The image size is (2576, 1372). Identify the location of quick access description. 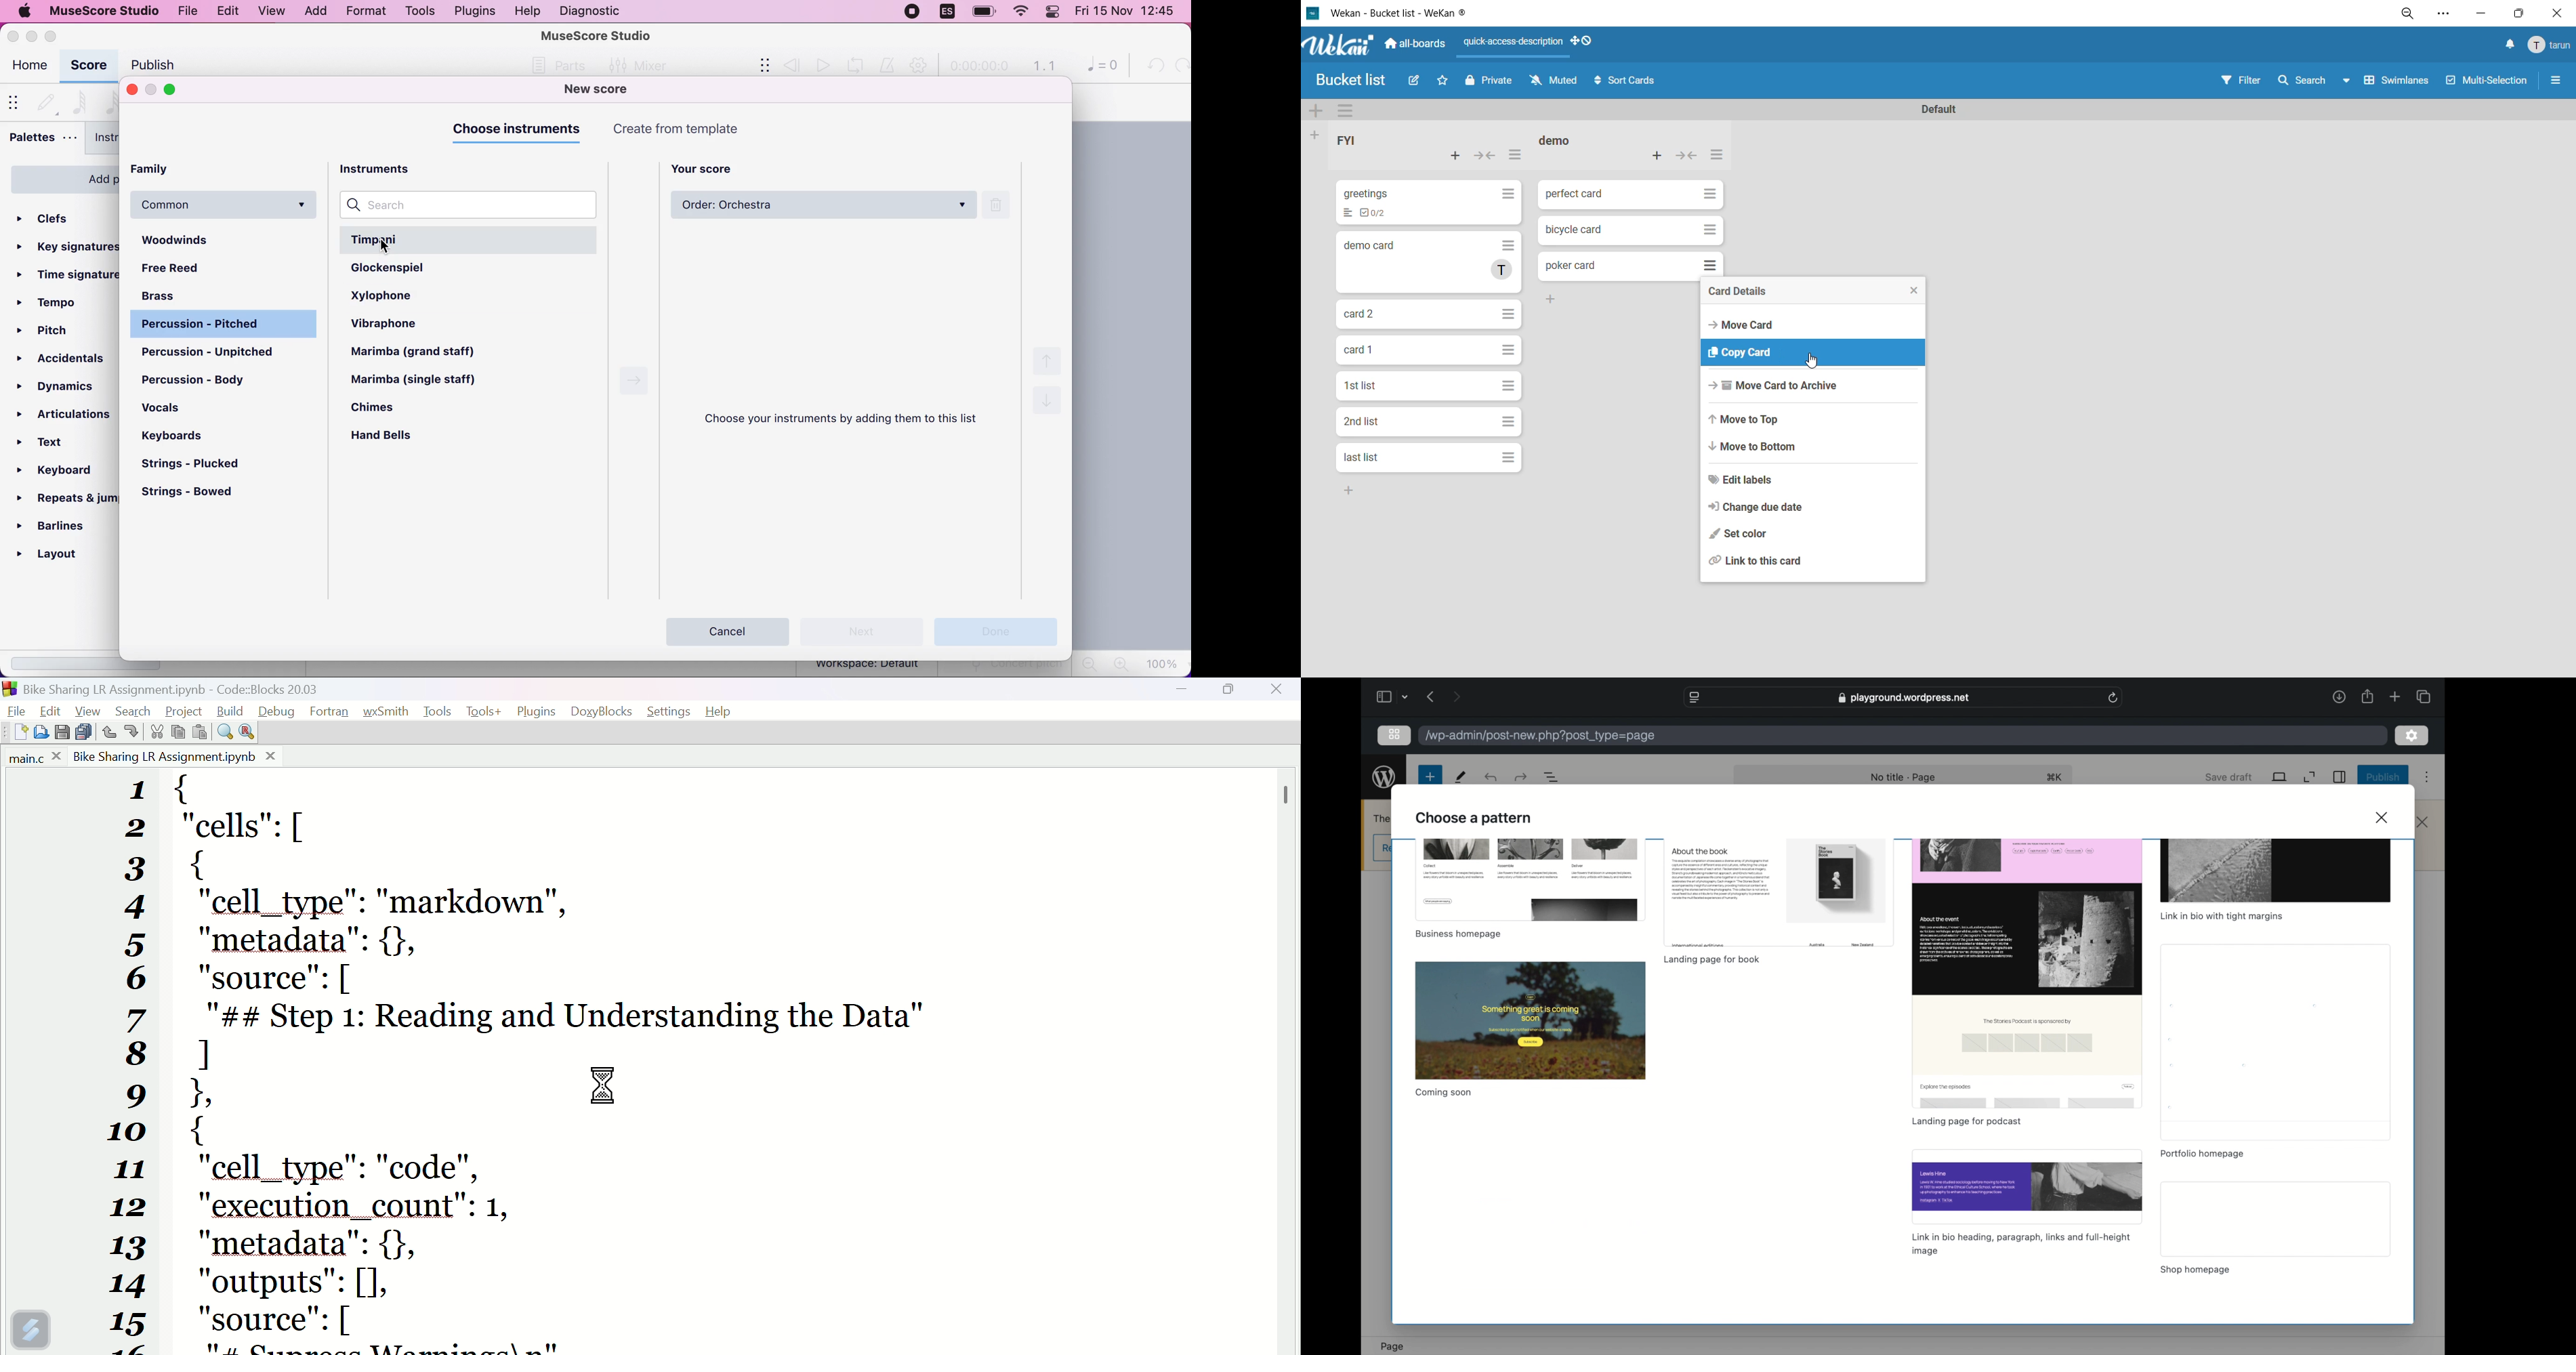
(1515, 46).